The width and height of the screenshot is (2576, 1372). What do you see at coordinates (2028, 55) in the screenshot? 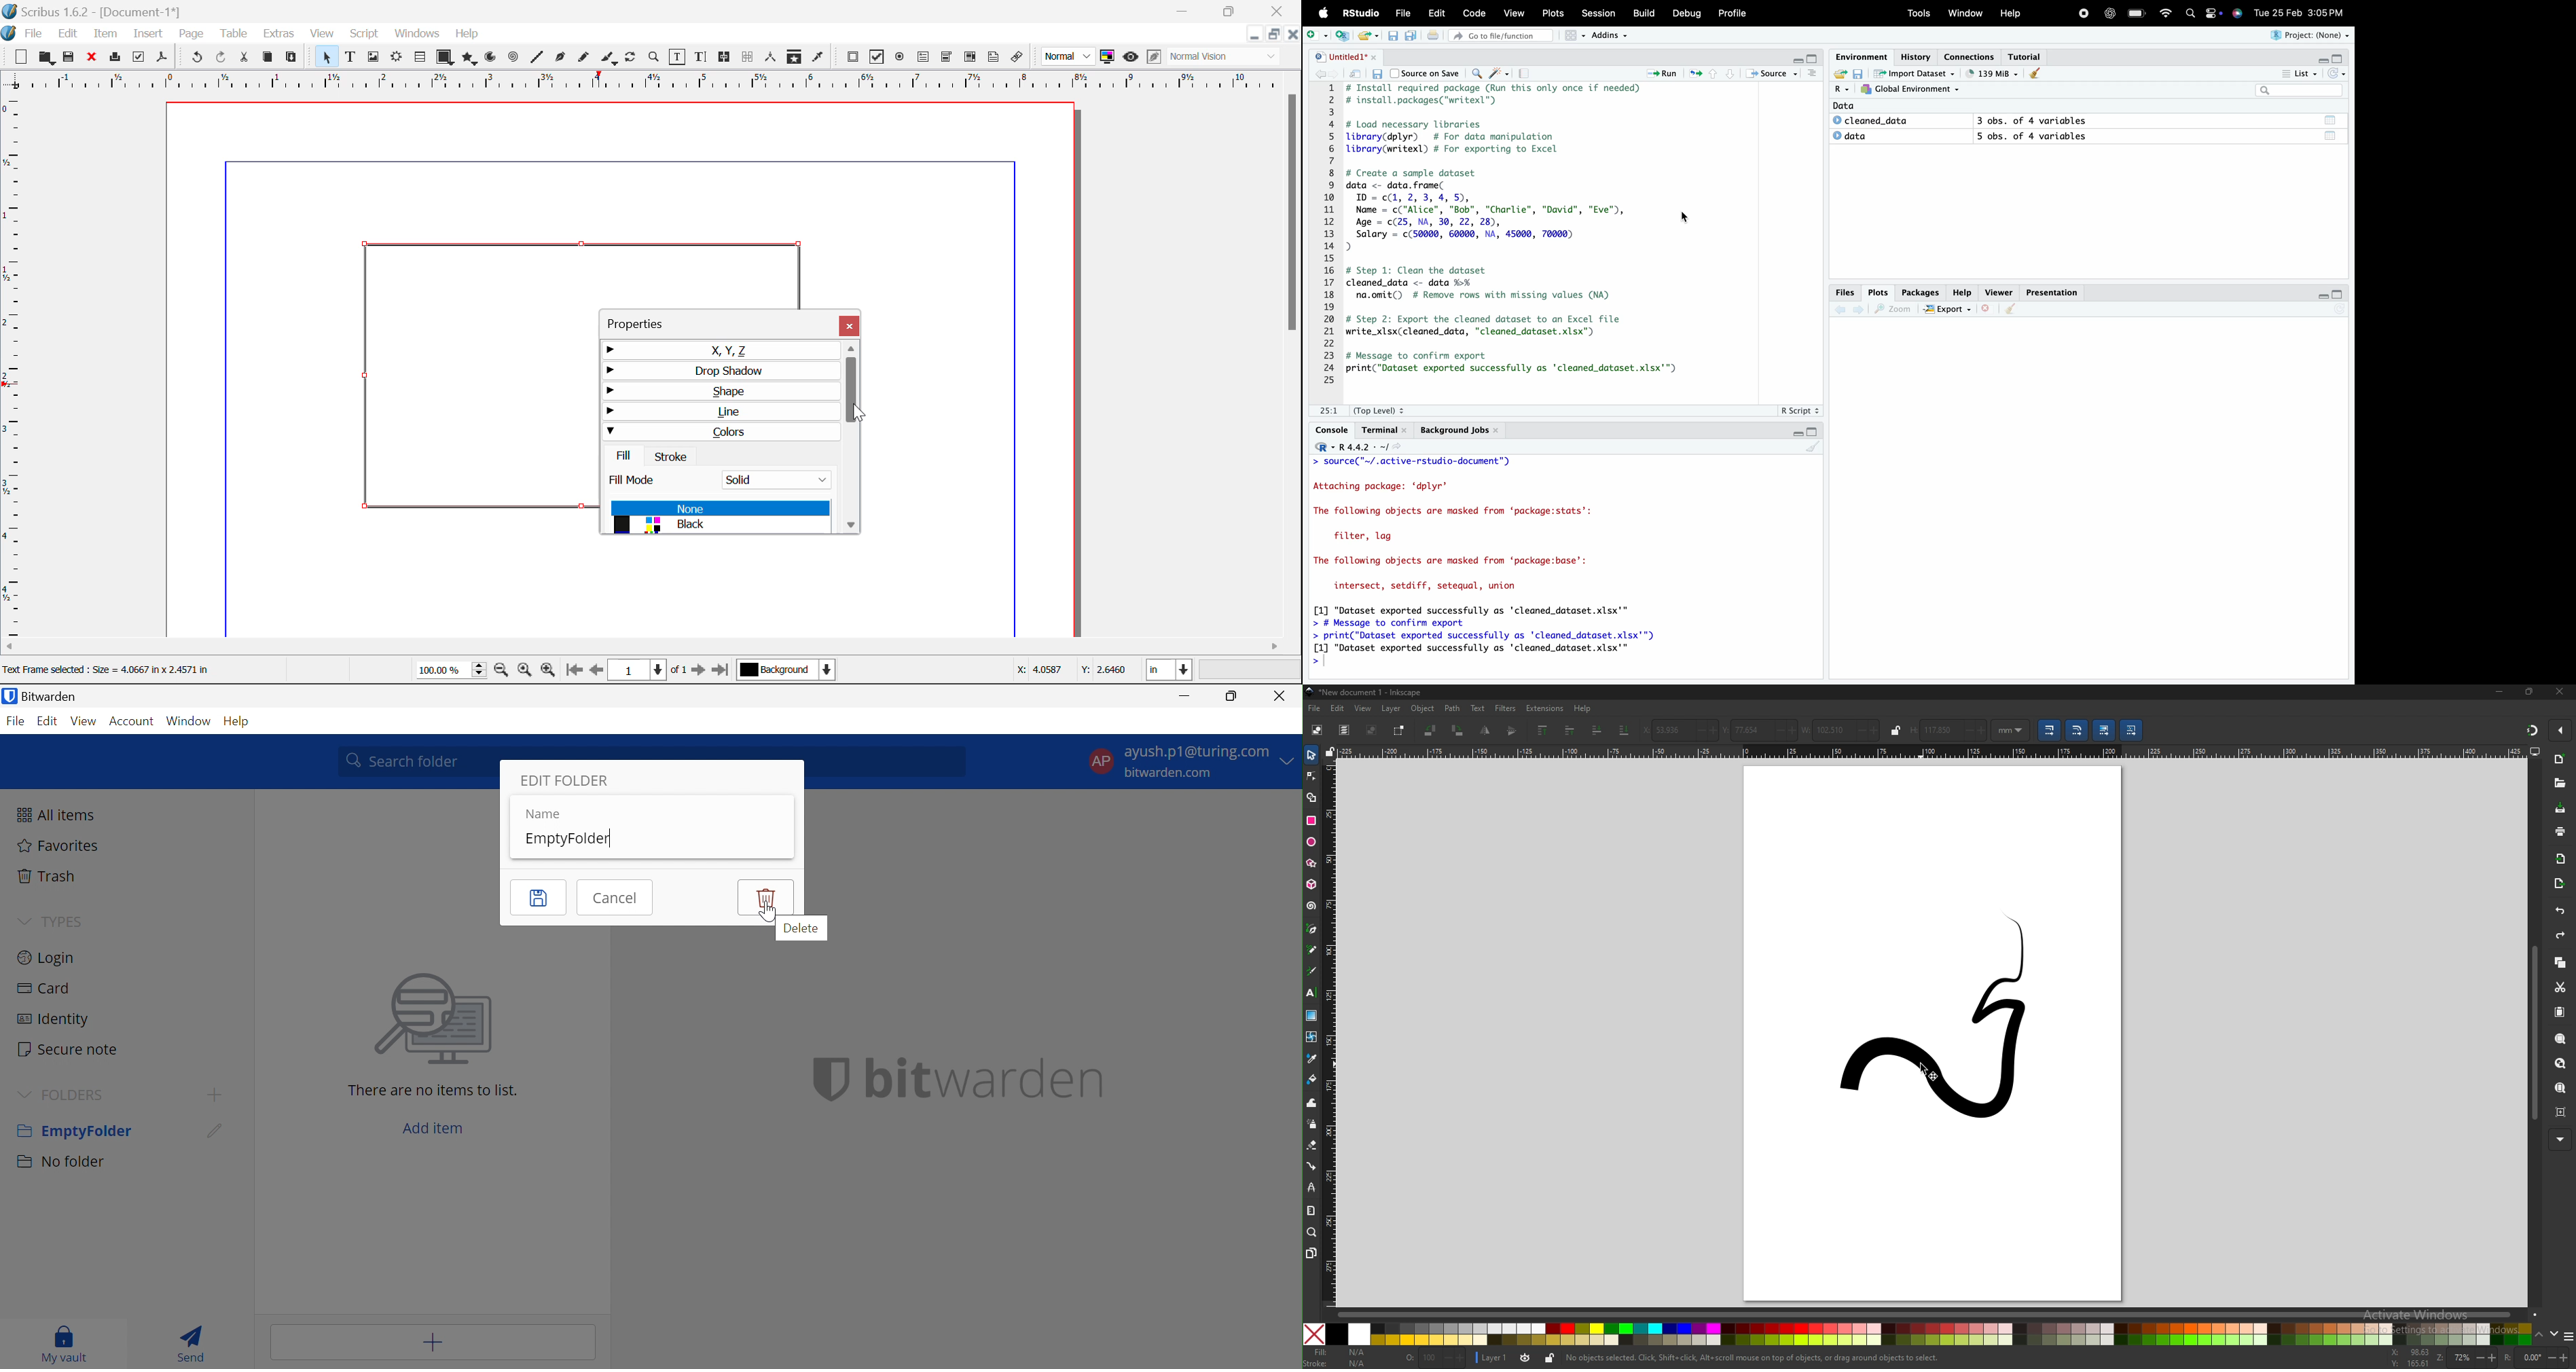
I see `Tutorial` at bounding box center [2028, 55].